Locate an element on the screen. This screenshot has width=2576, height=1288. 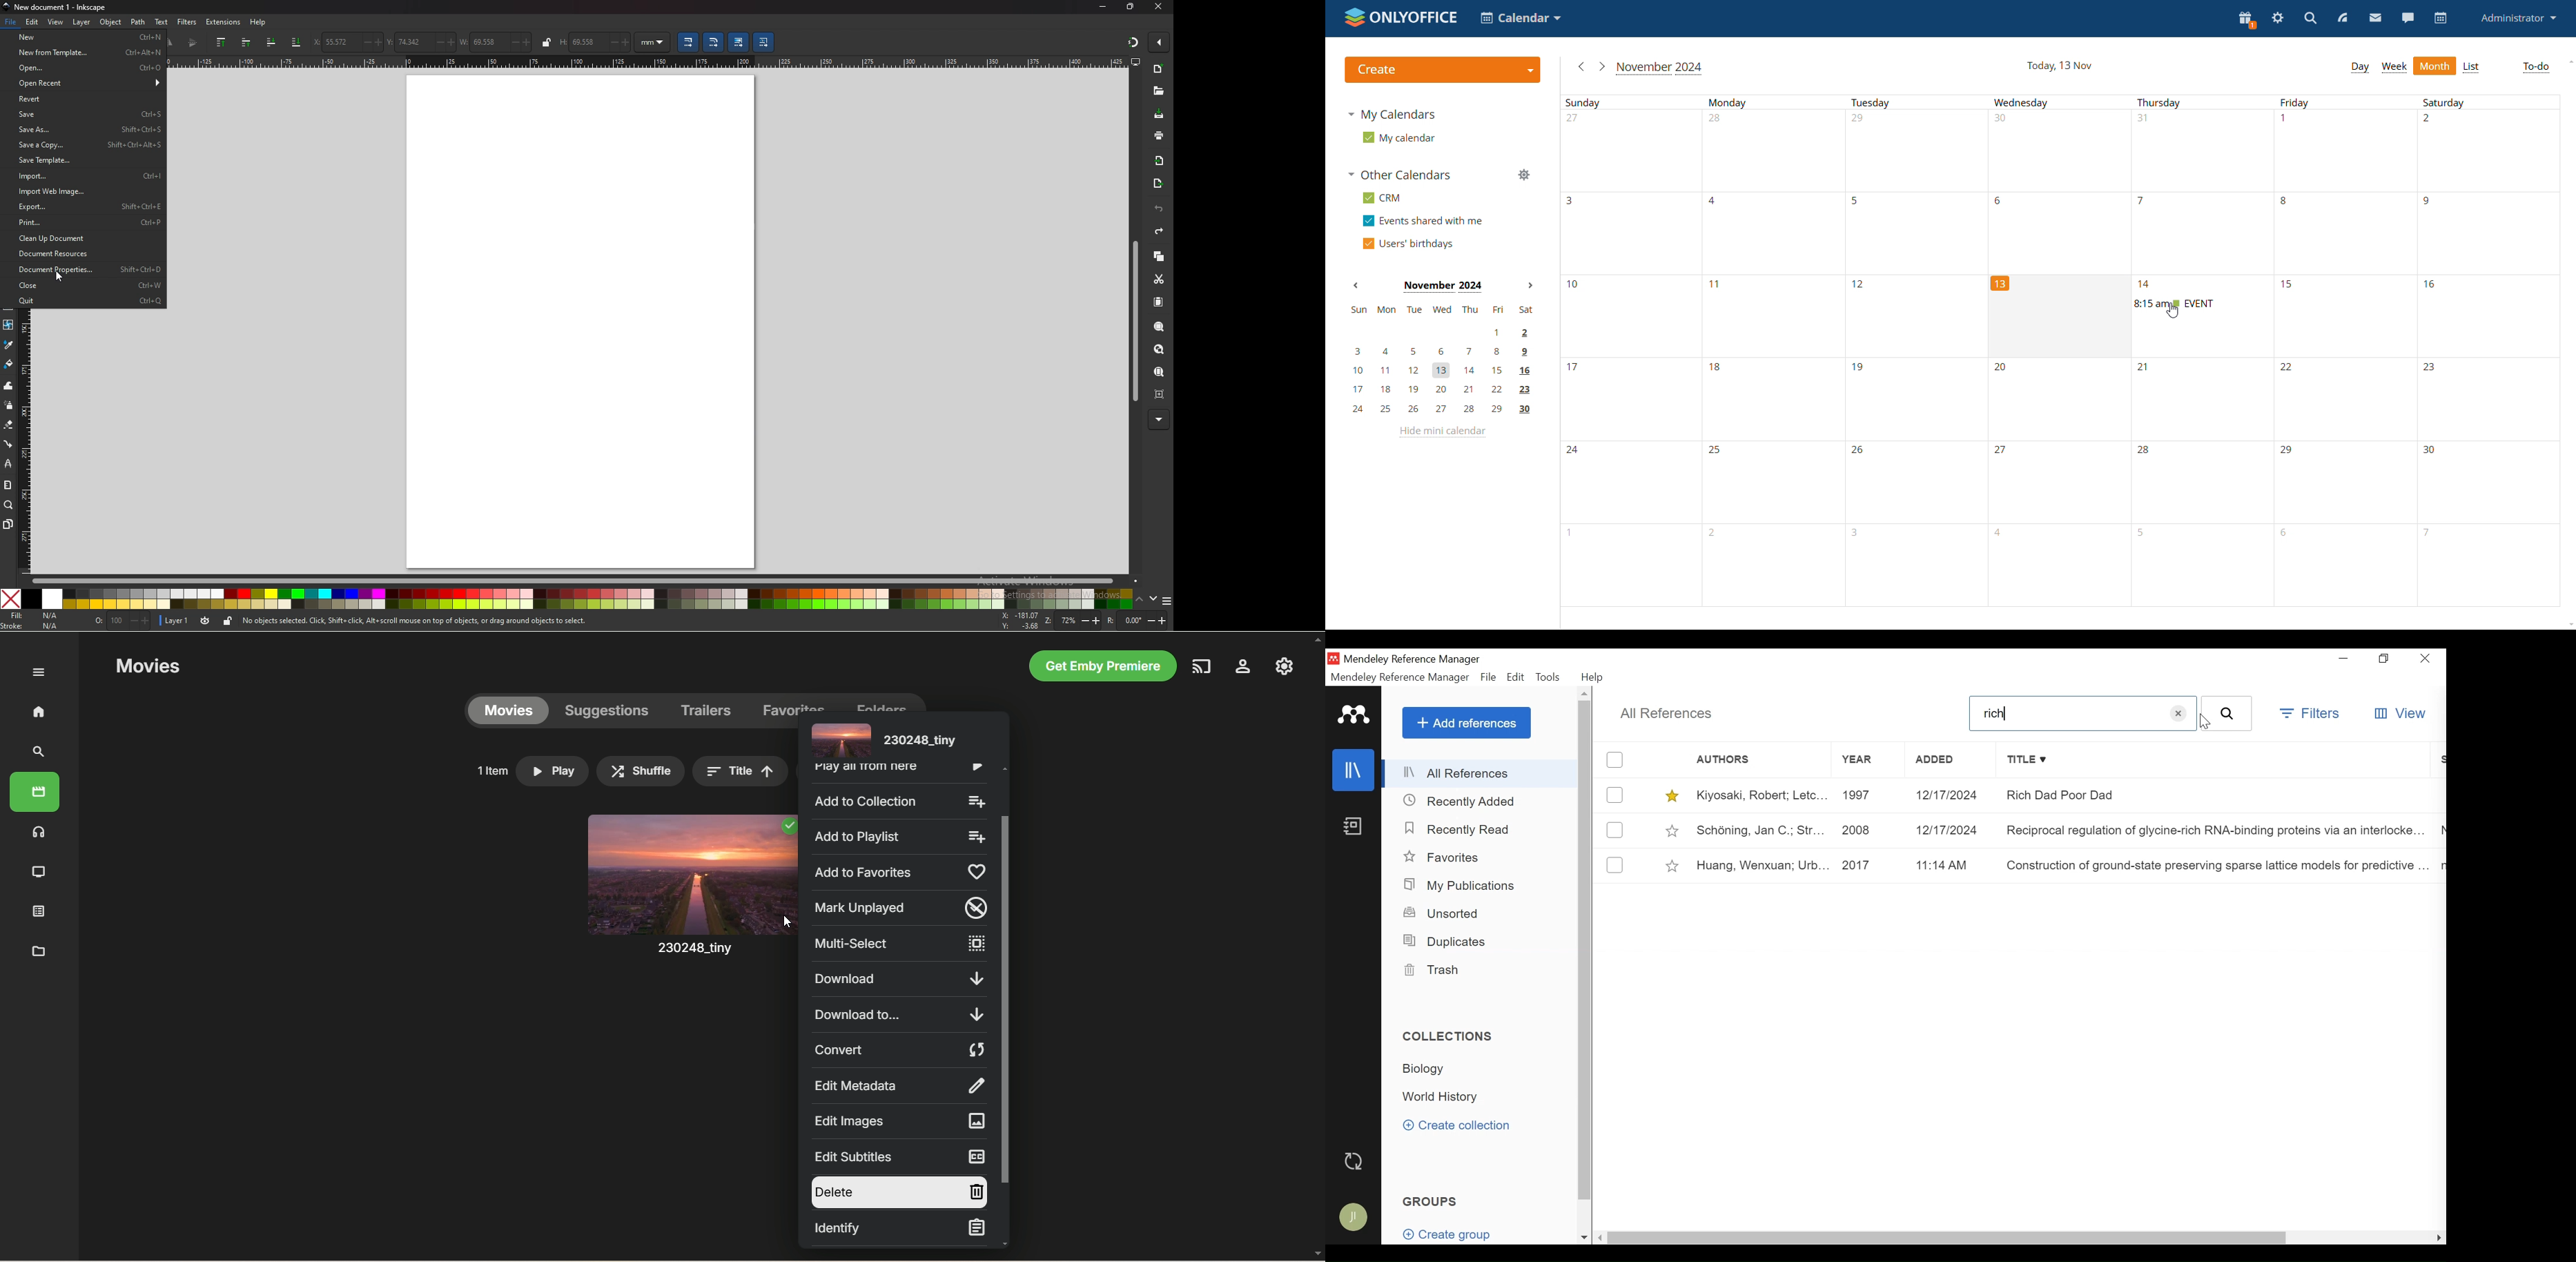
Create Group is located at coordinates (1446, 1230).